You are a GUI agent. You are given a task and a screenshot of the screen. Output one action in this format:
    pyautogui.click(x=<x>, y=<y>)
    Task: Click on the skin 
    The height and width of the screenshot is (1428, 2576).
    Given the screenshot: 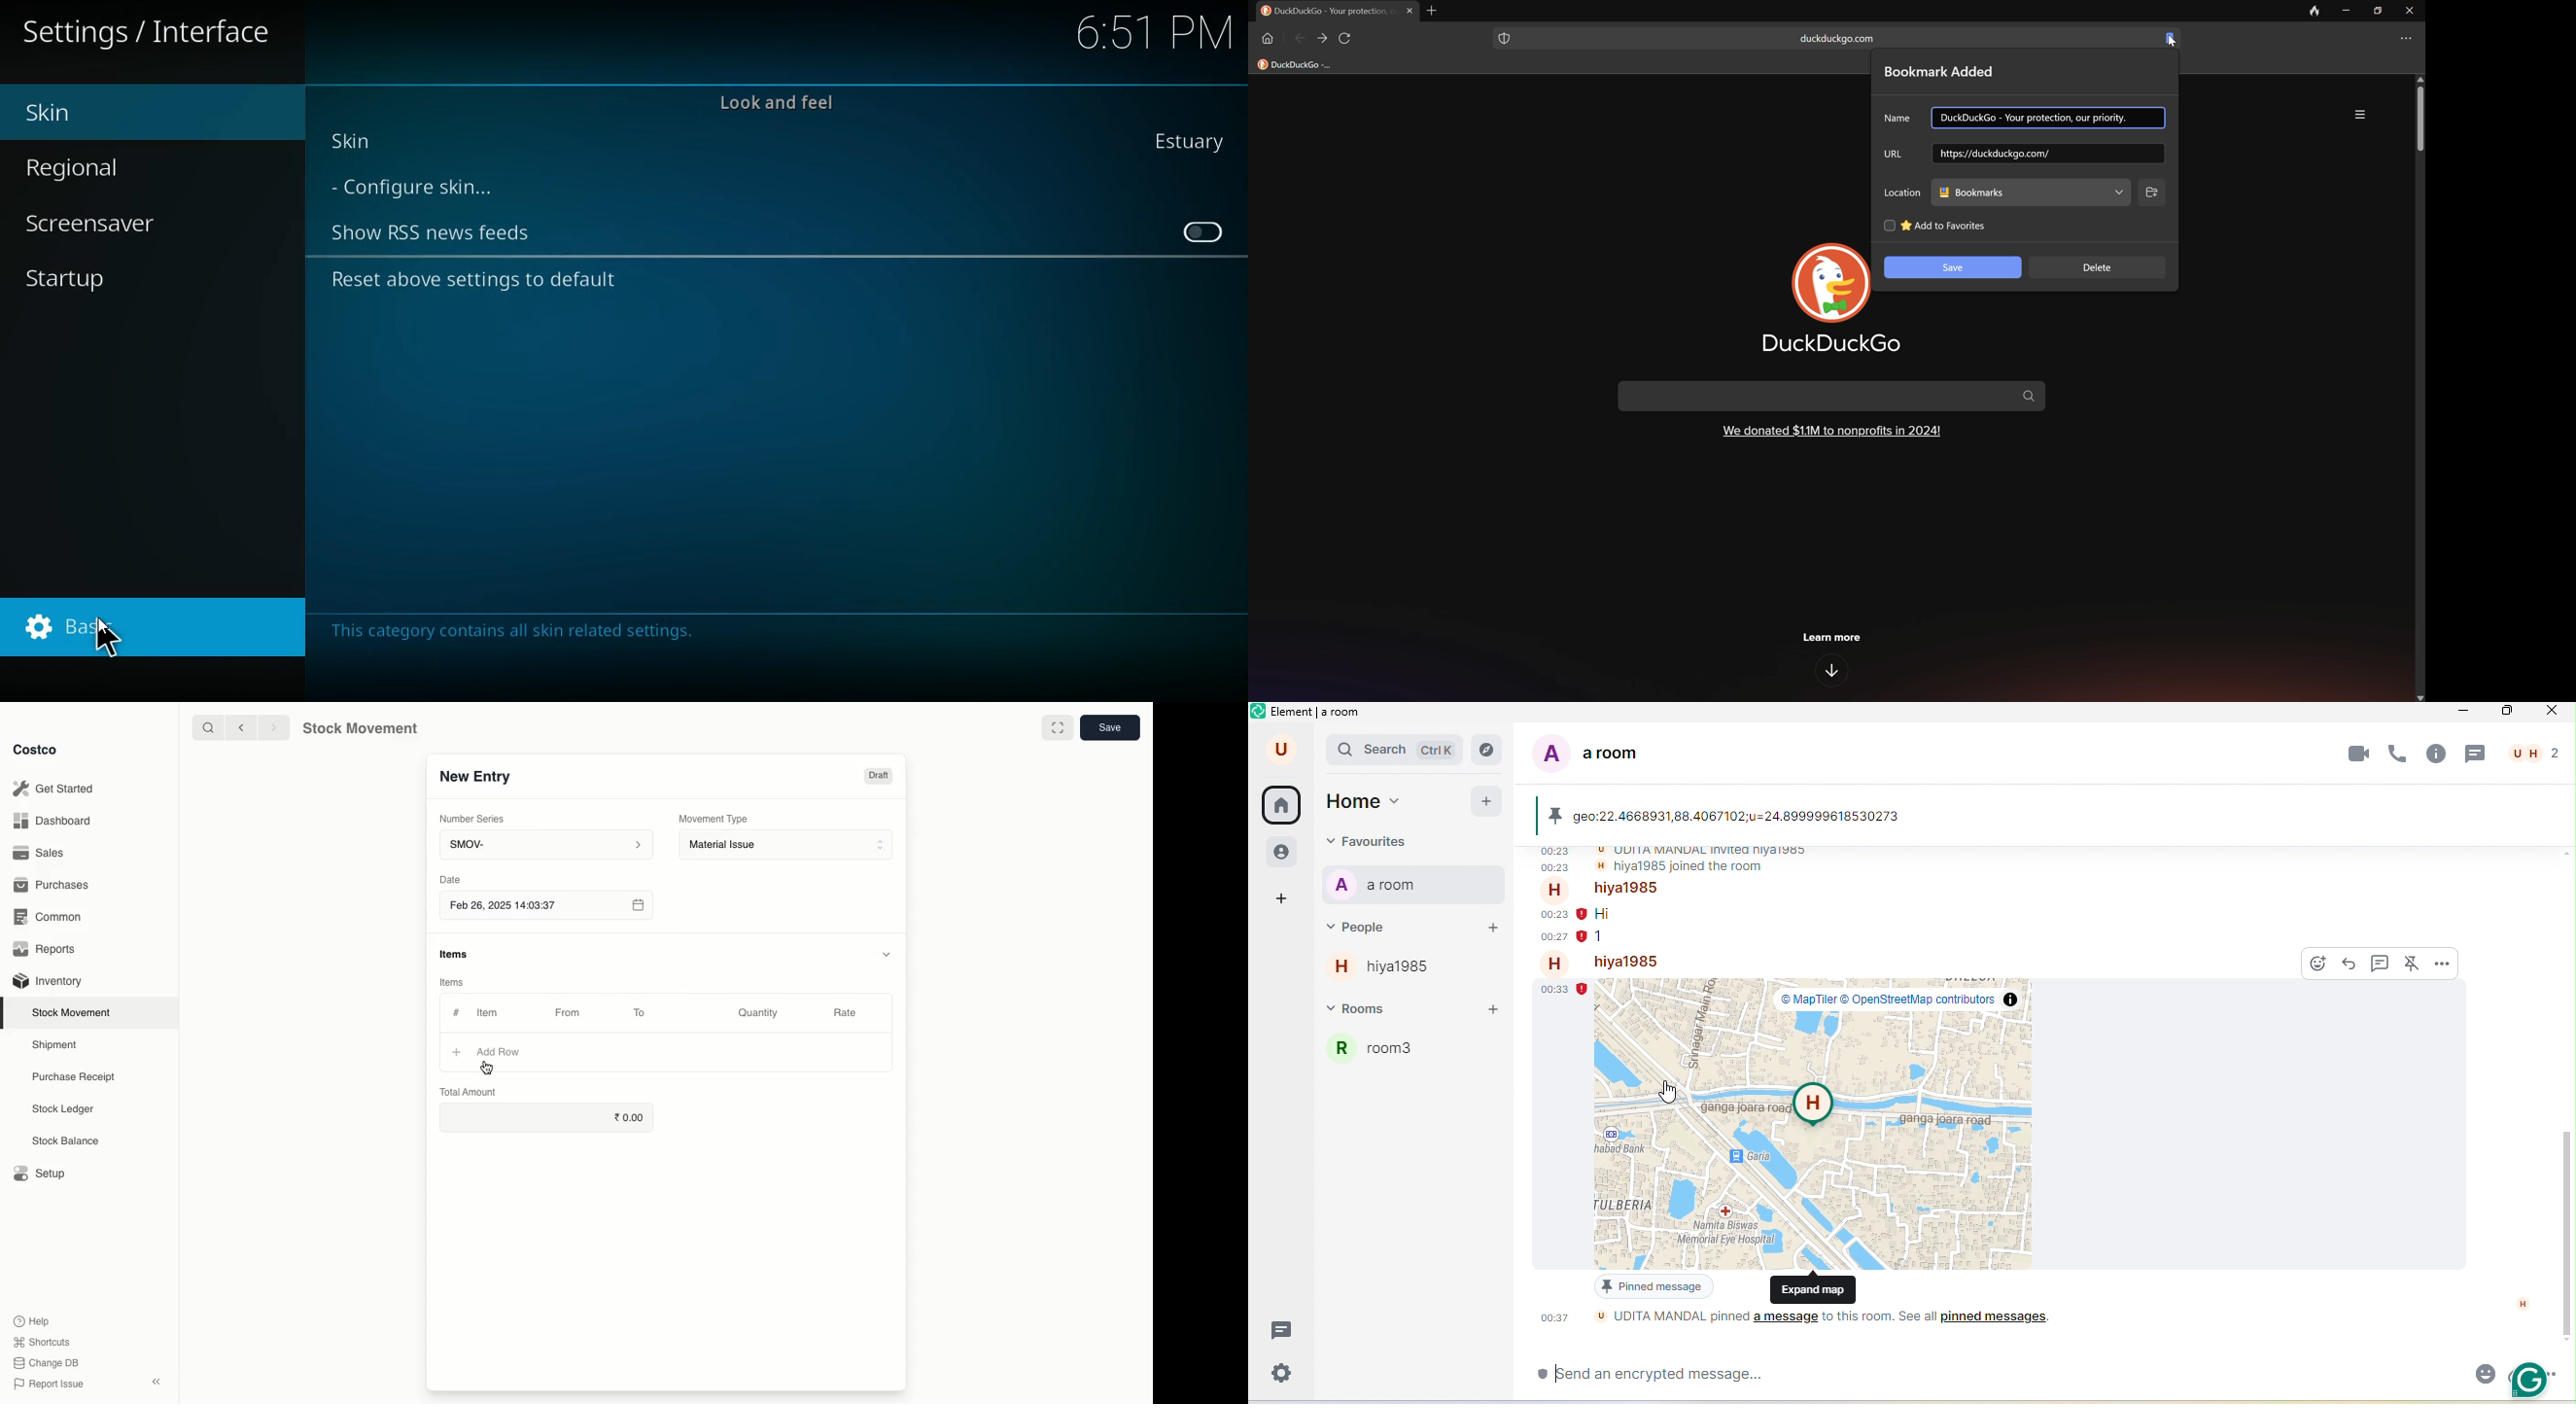 What is the action you would take?
    pyautogui.click(x=355, y=140)
    